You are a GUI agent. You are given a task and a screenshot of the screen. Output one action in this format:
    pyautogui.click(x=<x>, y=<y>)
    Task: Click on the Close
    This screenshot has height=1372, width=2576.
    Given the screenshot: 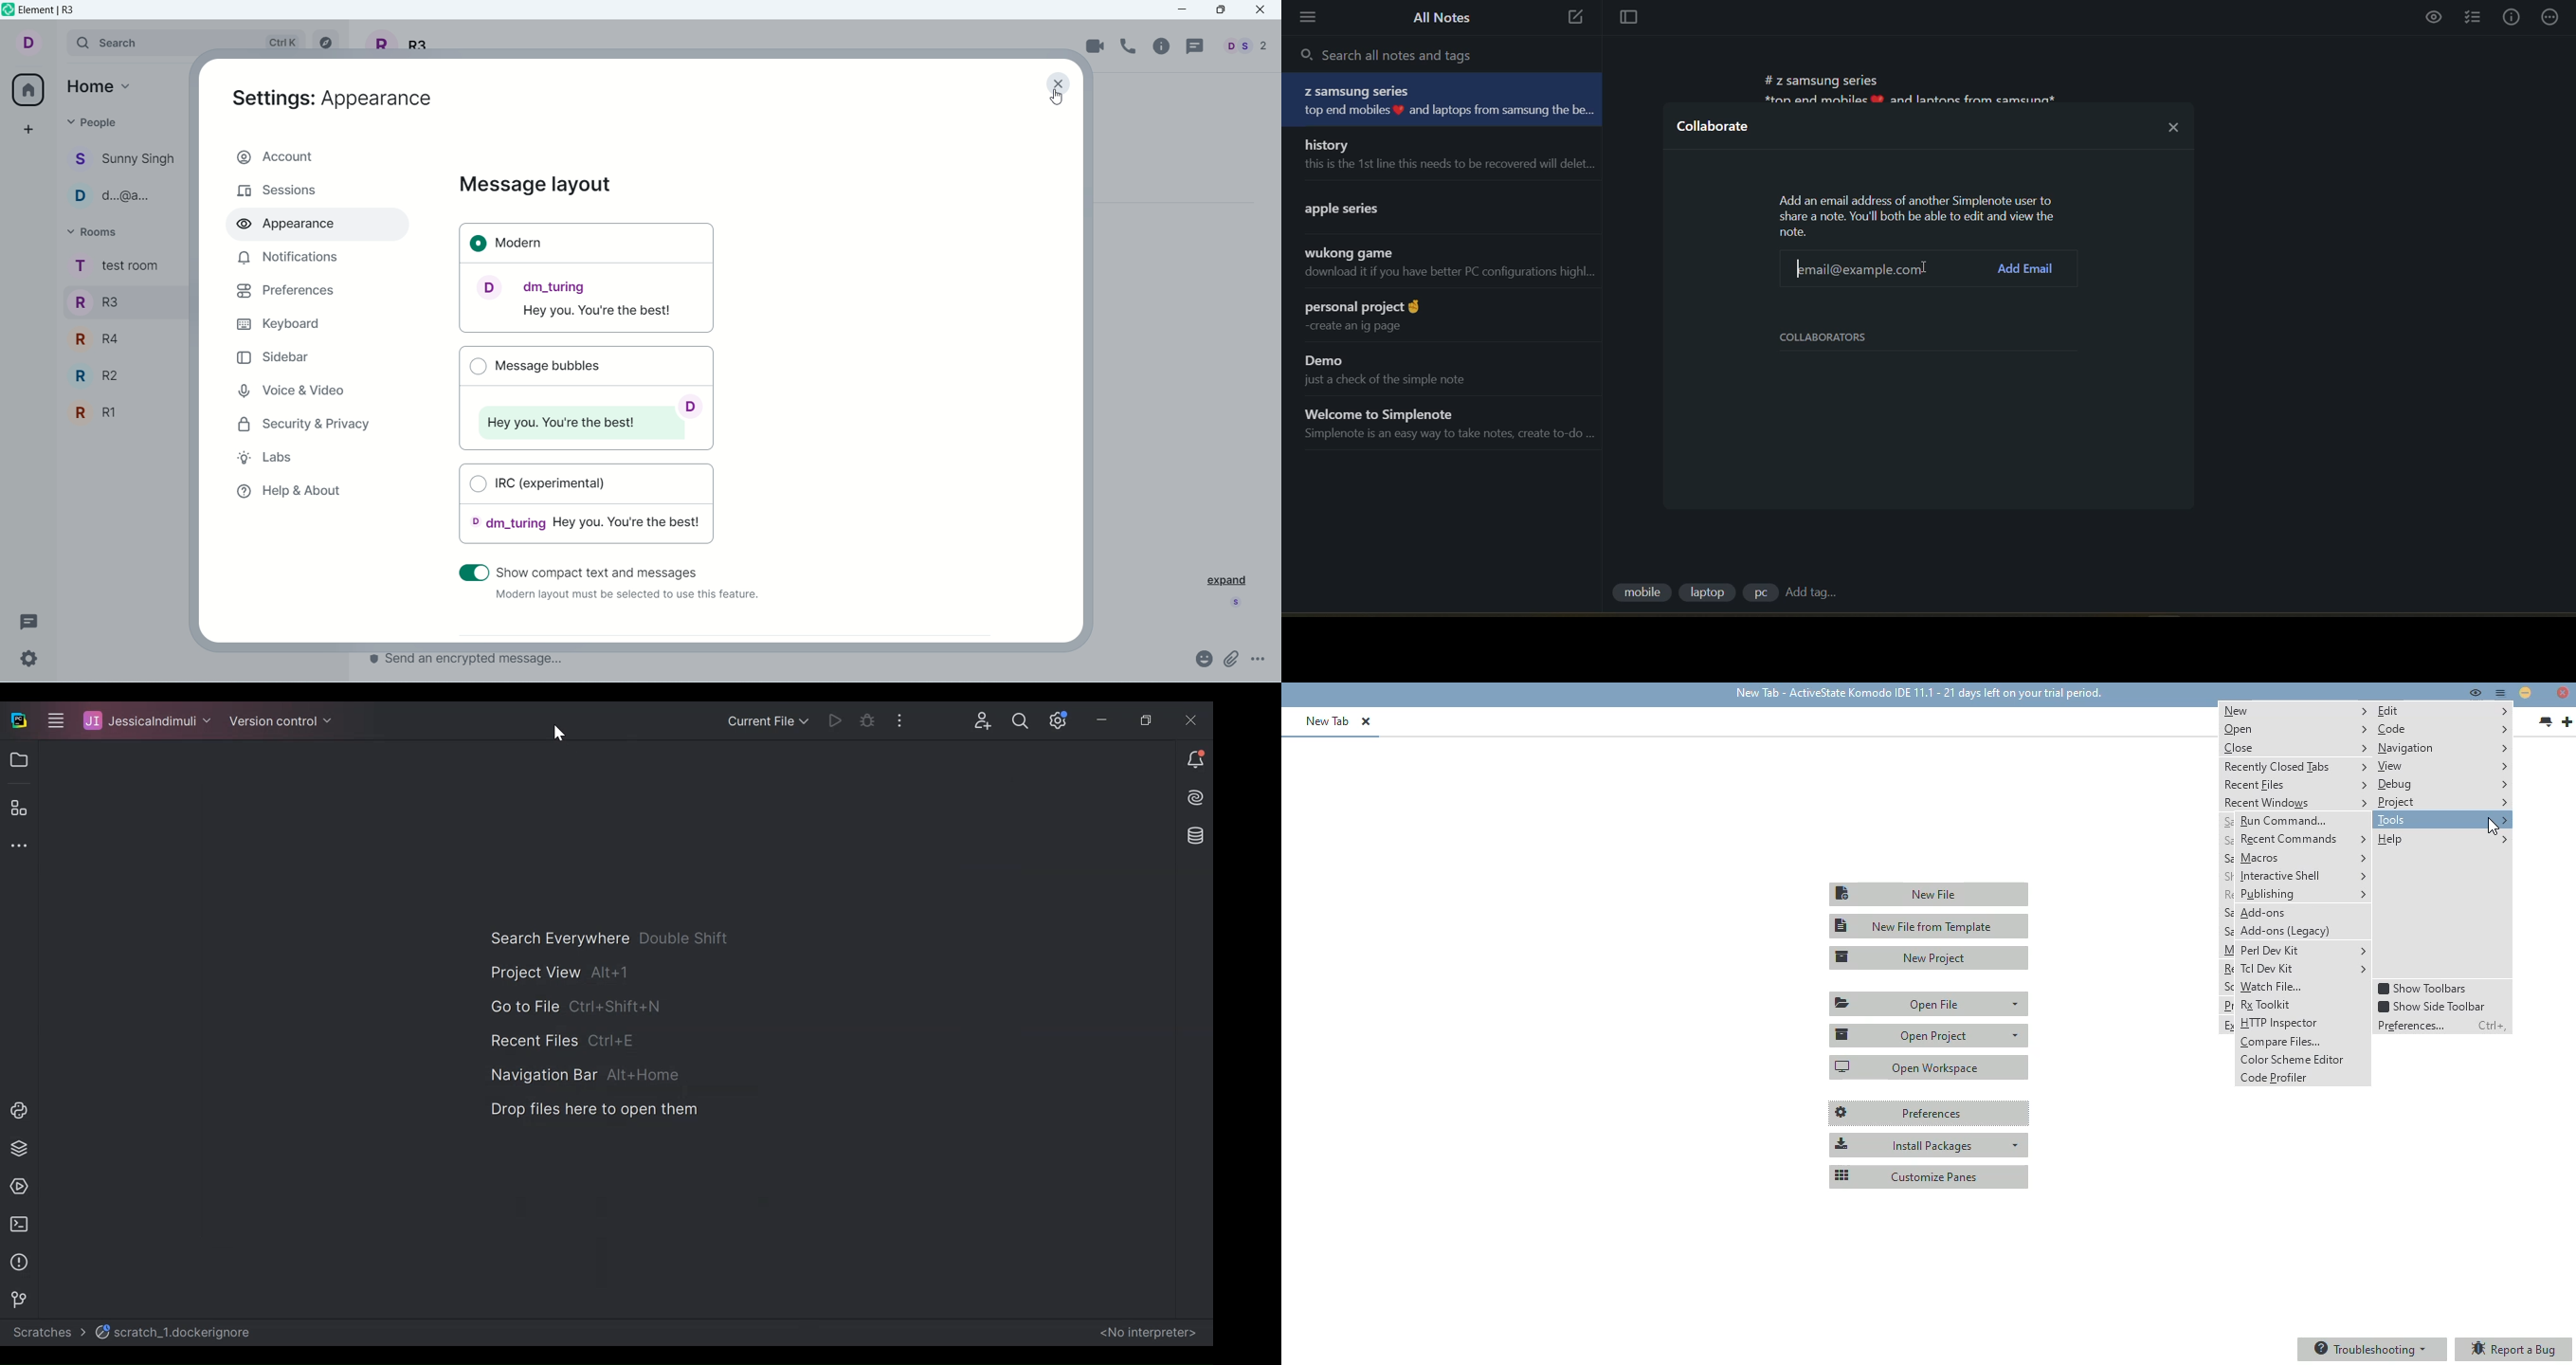 What is the action you would take?
    pyautogui.click(x=1060, y=85)
    